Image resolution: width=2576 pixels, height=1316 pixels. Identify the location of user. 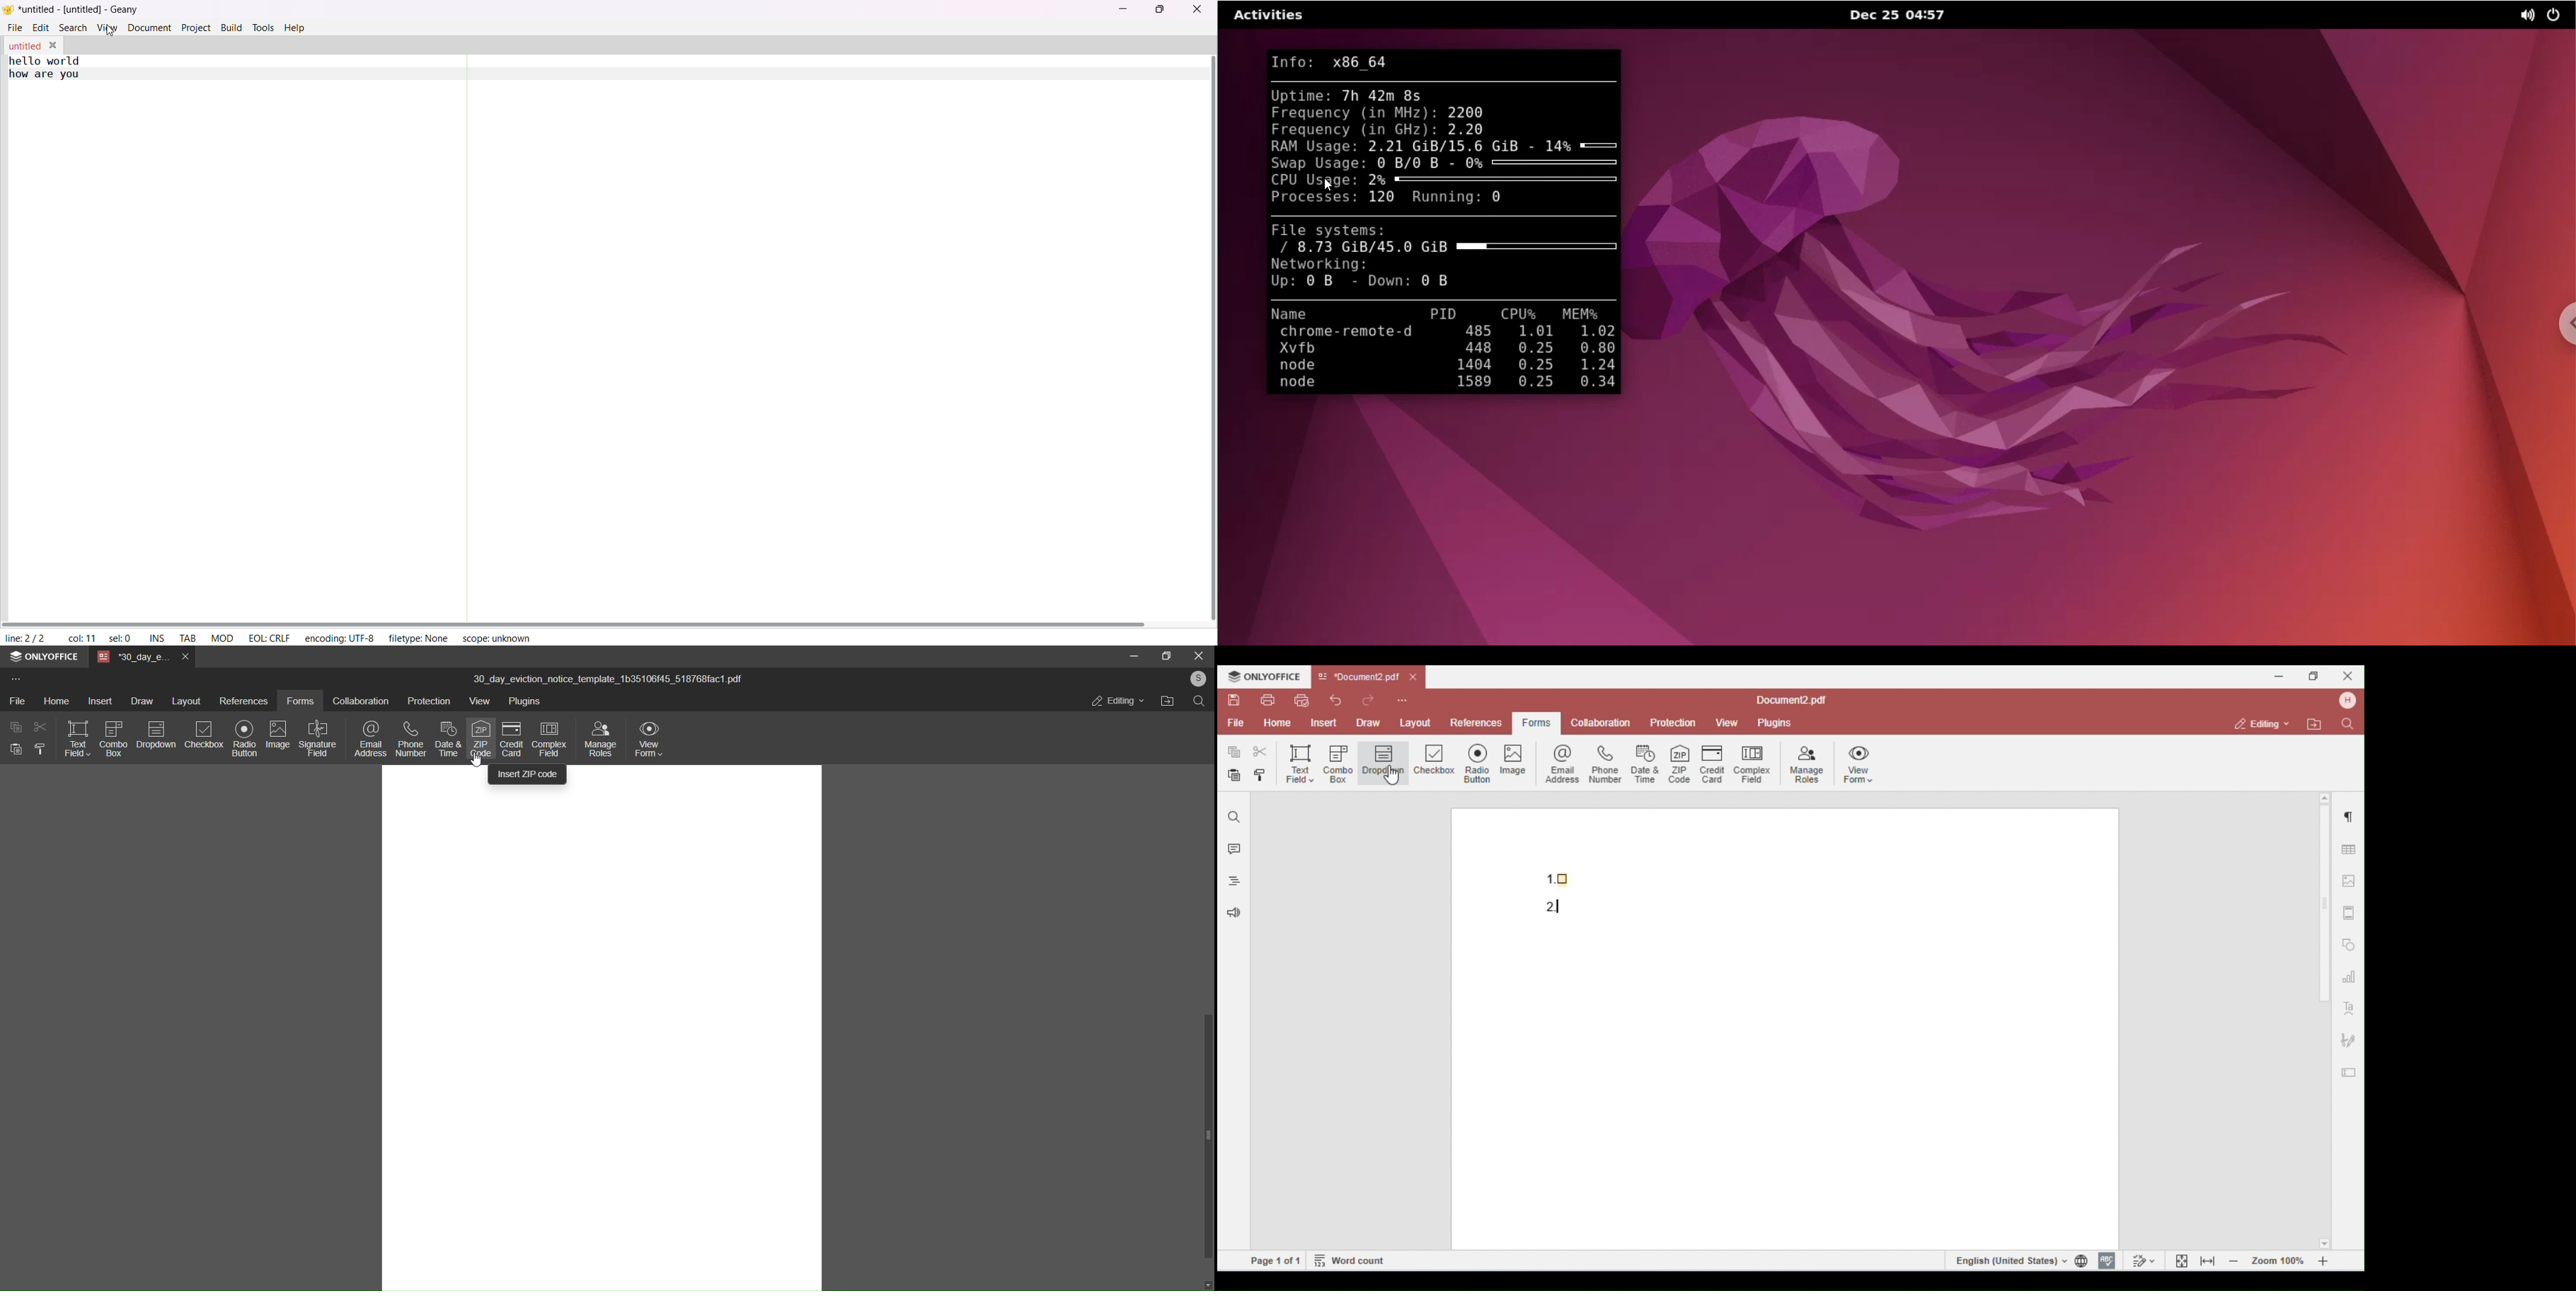
(1197, 678).